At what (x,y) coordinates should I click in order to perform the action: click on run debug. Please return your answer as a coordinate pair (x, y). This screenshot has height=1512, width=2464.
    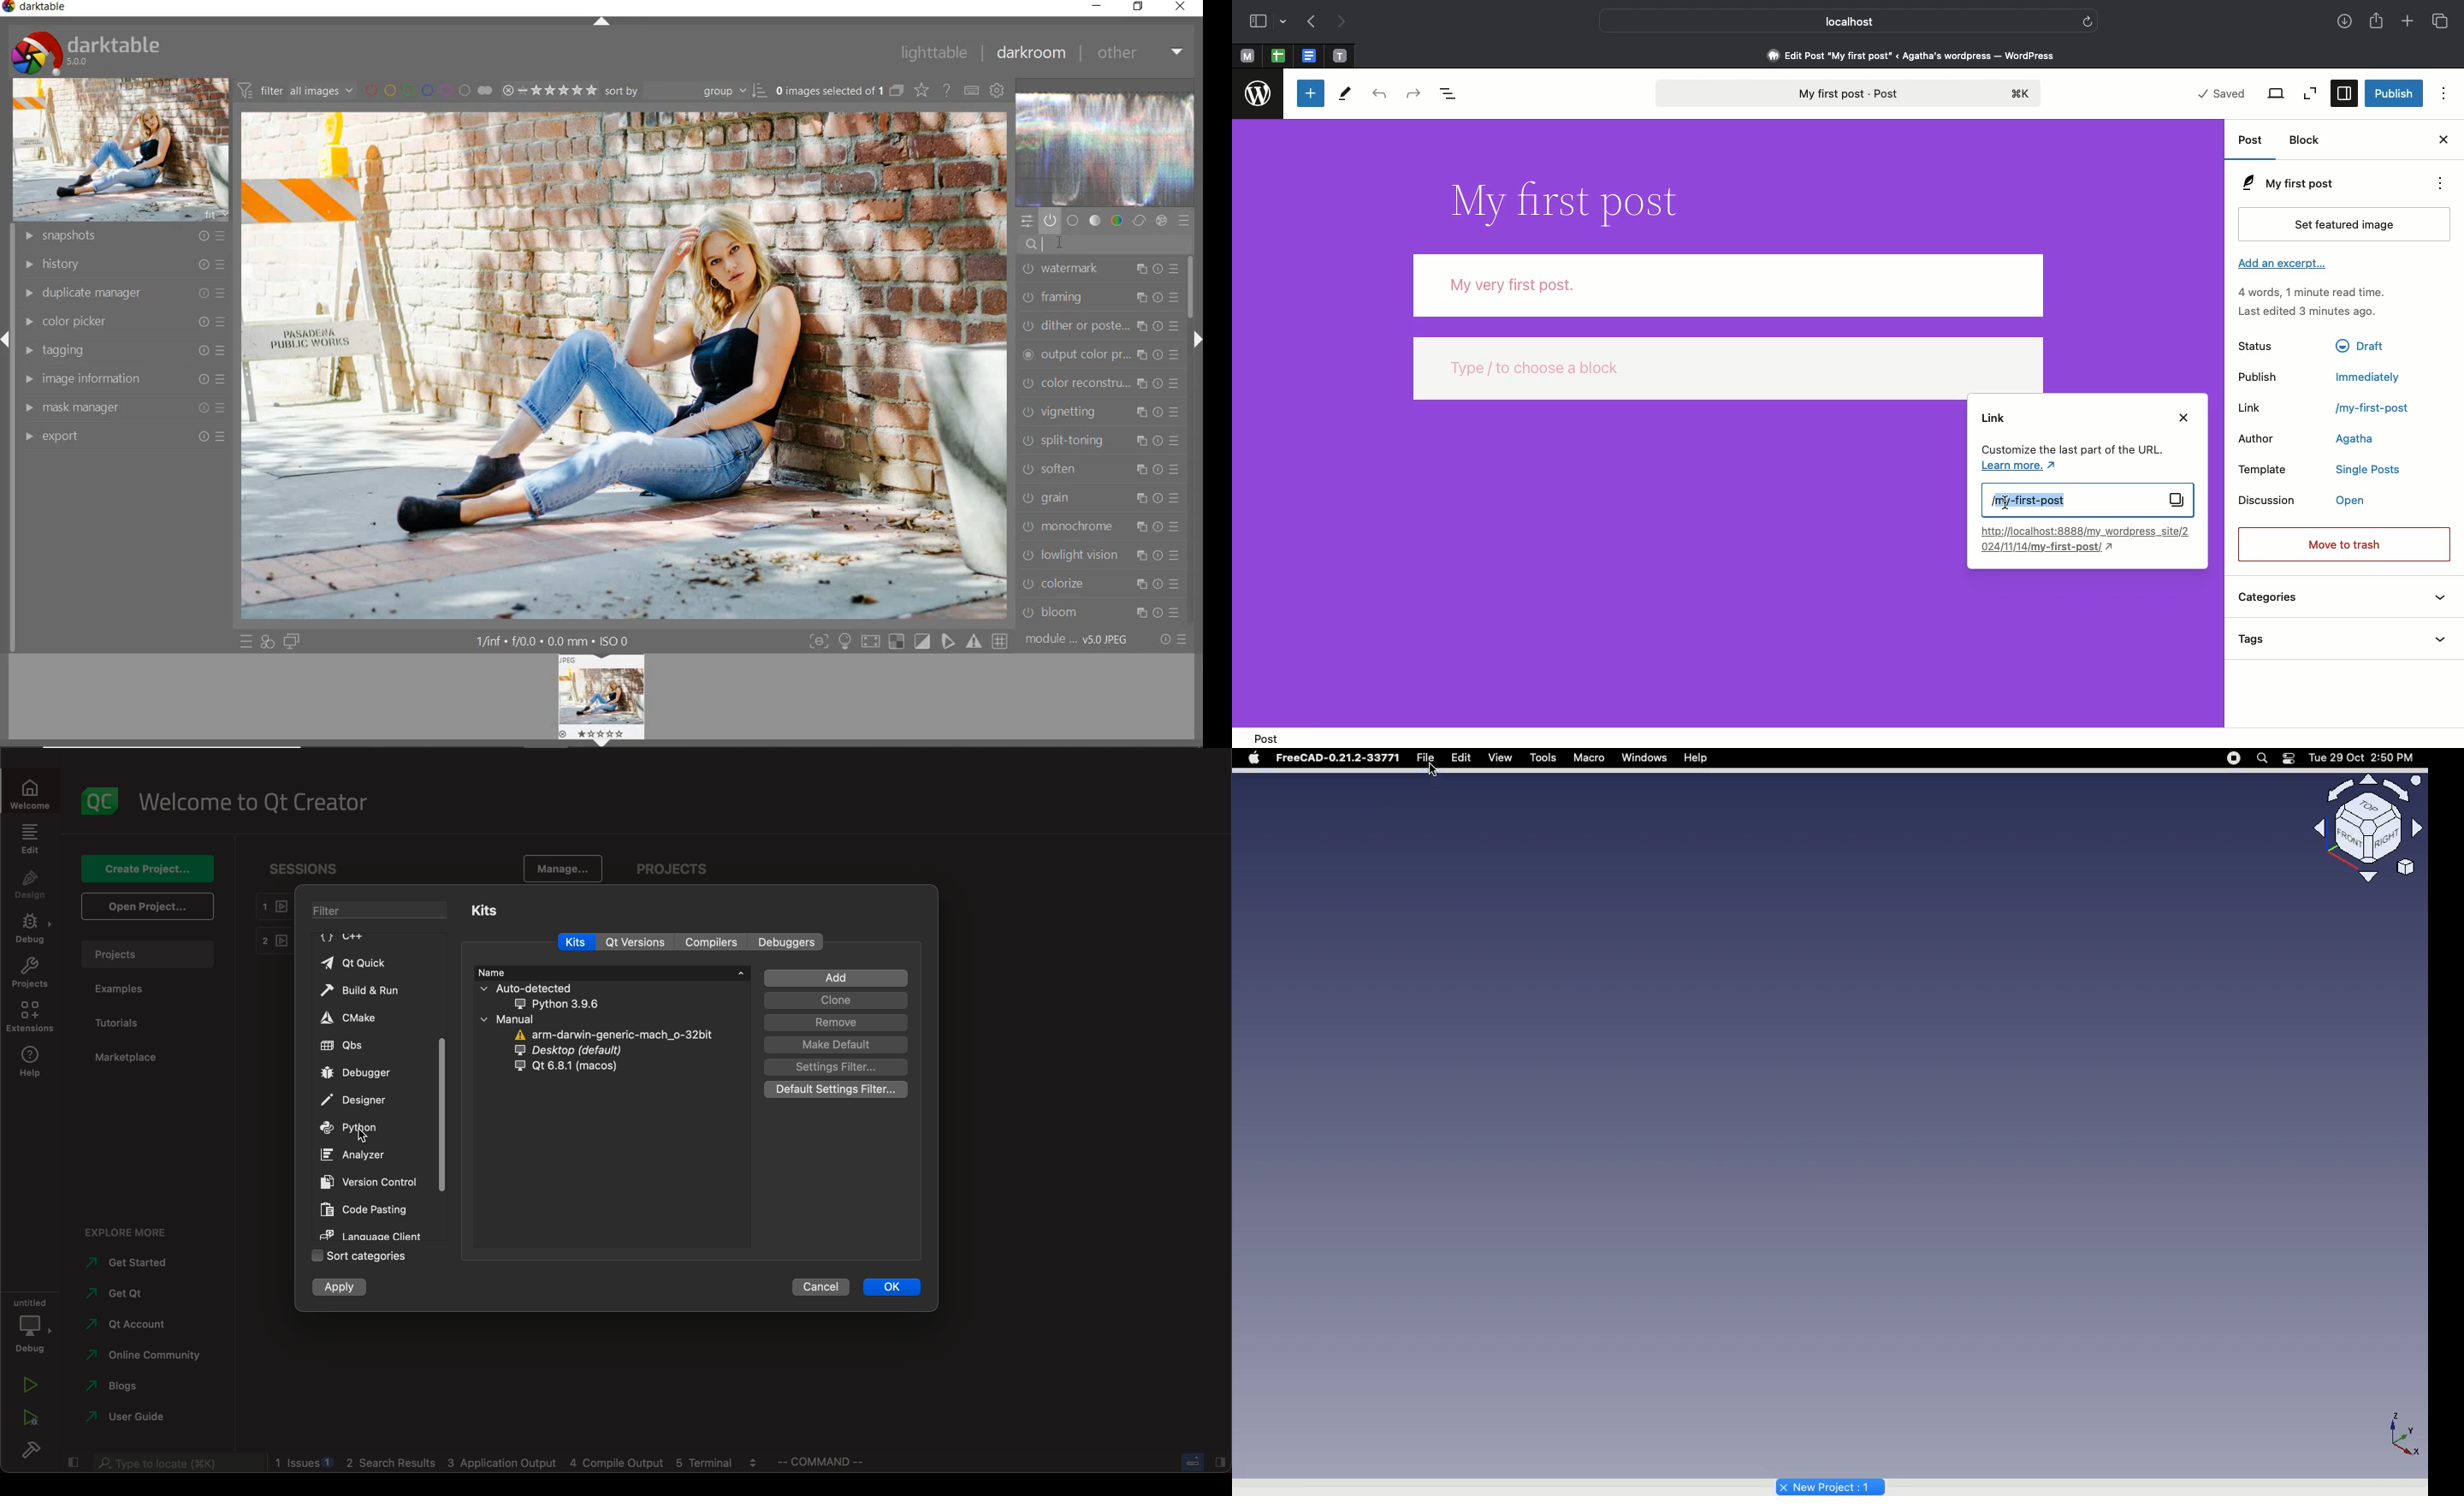
    Looking at the image, I should click on (26, 1419).